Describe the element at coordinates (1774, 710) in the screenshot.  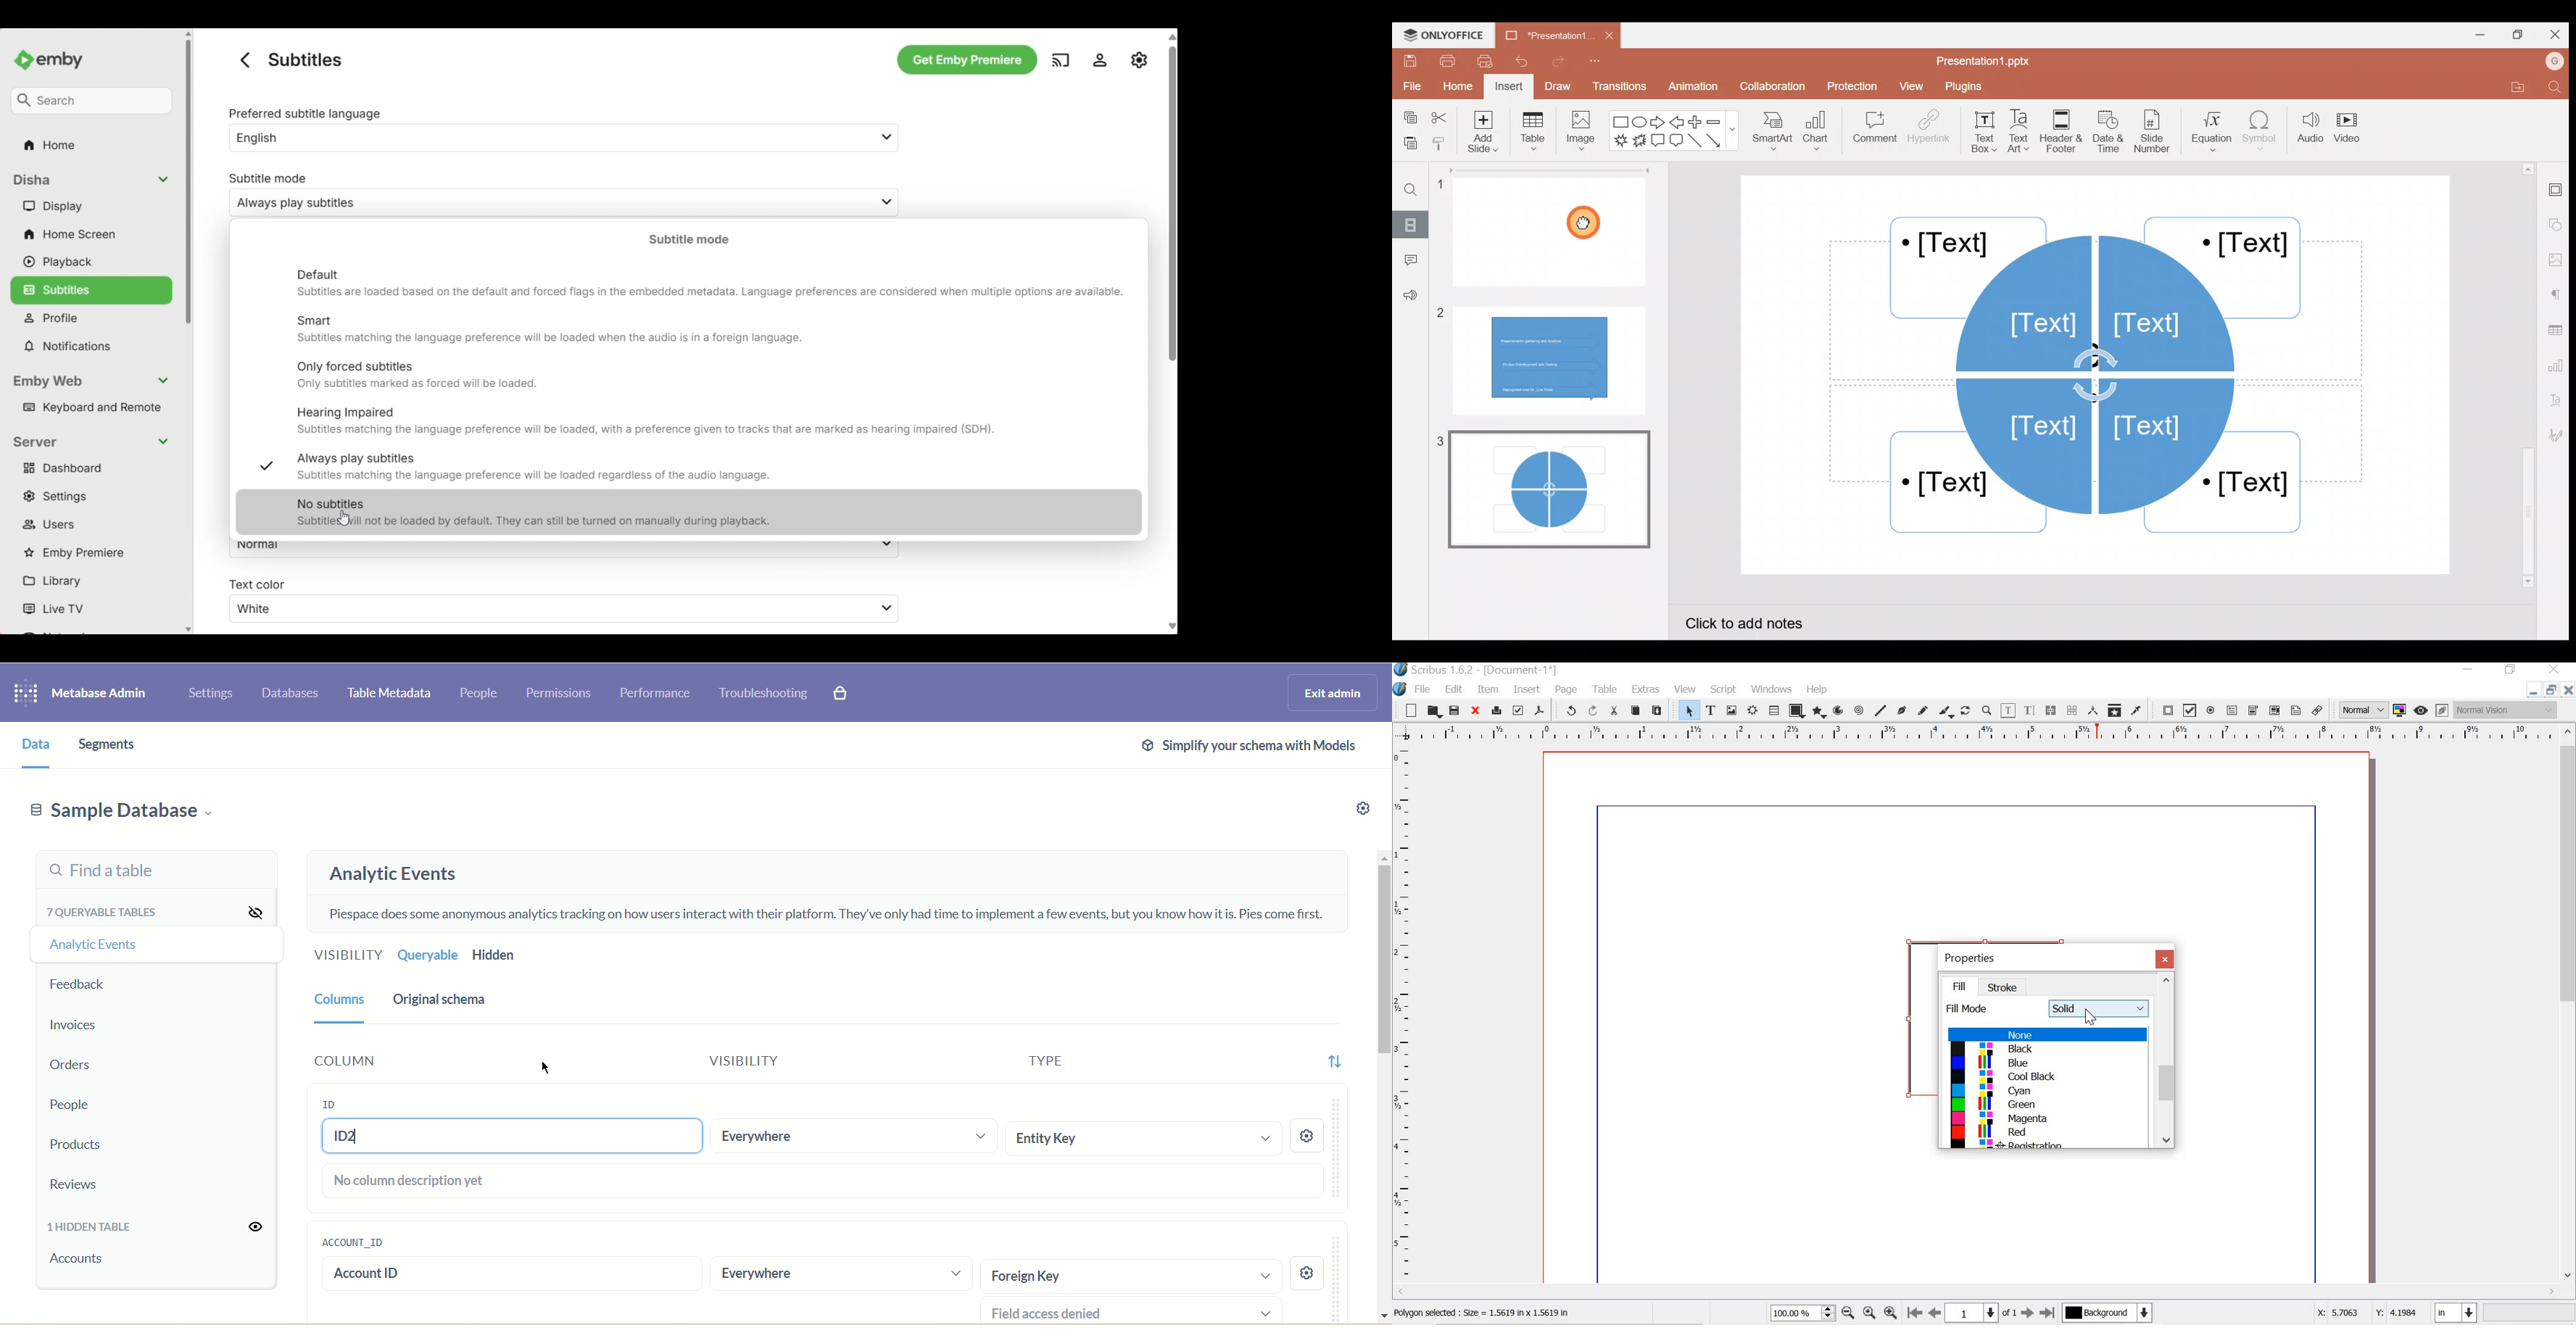
I see `table` at that location.